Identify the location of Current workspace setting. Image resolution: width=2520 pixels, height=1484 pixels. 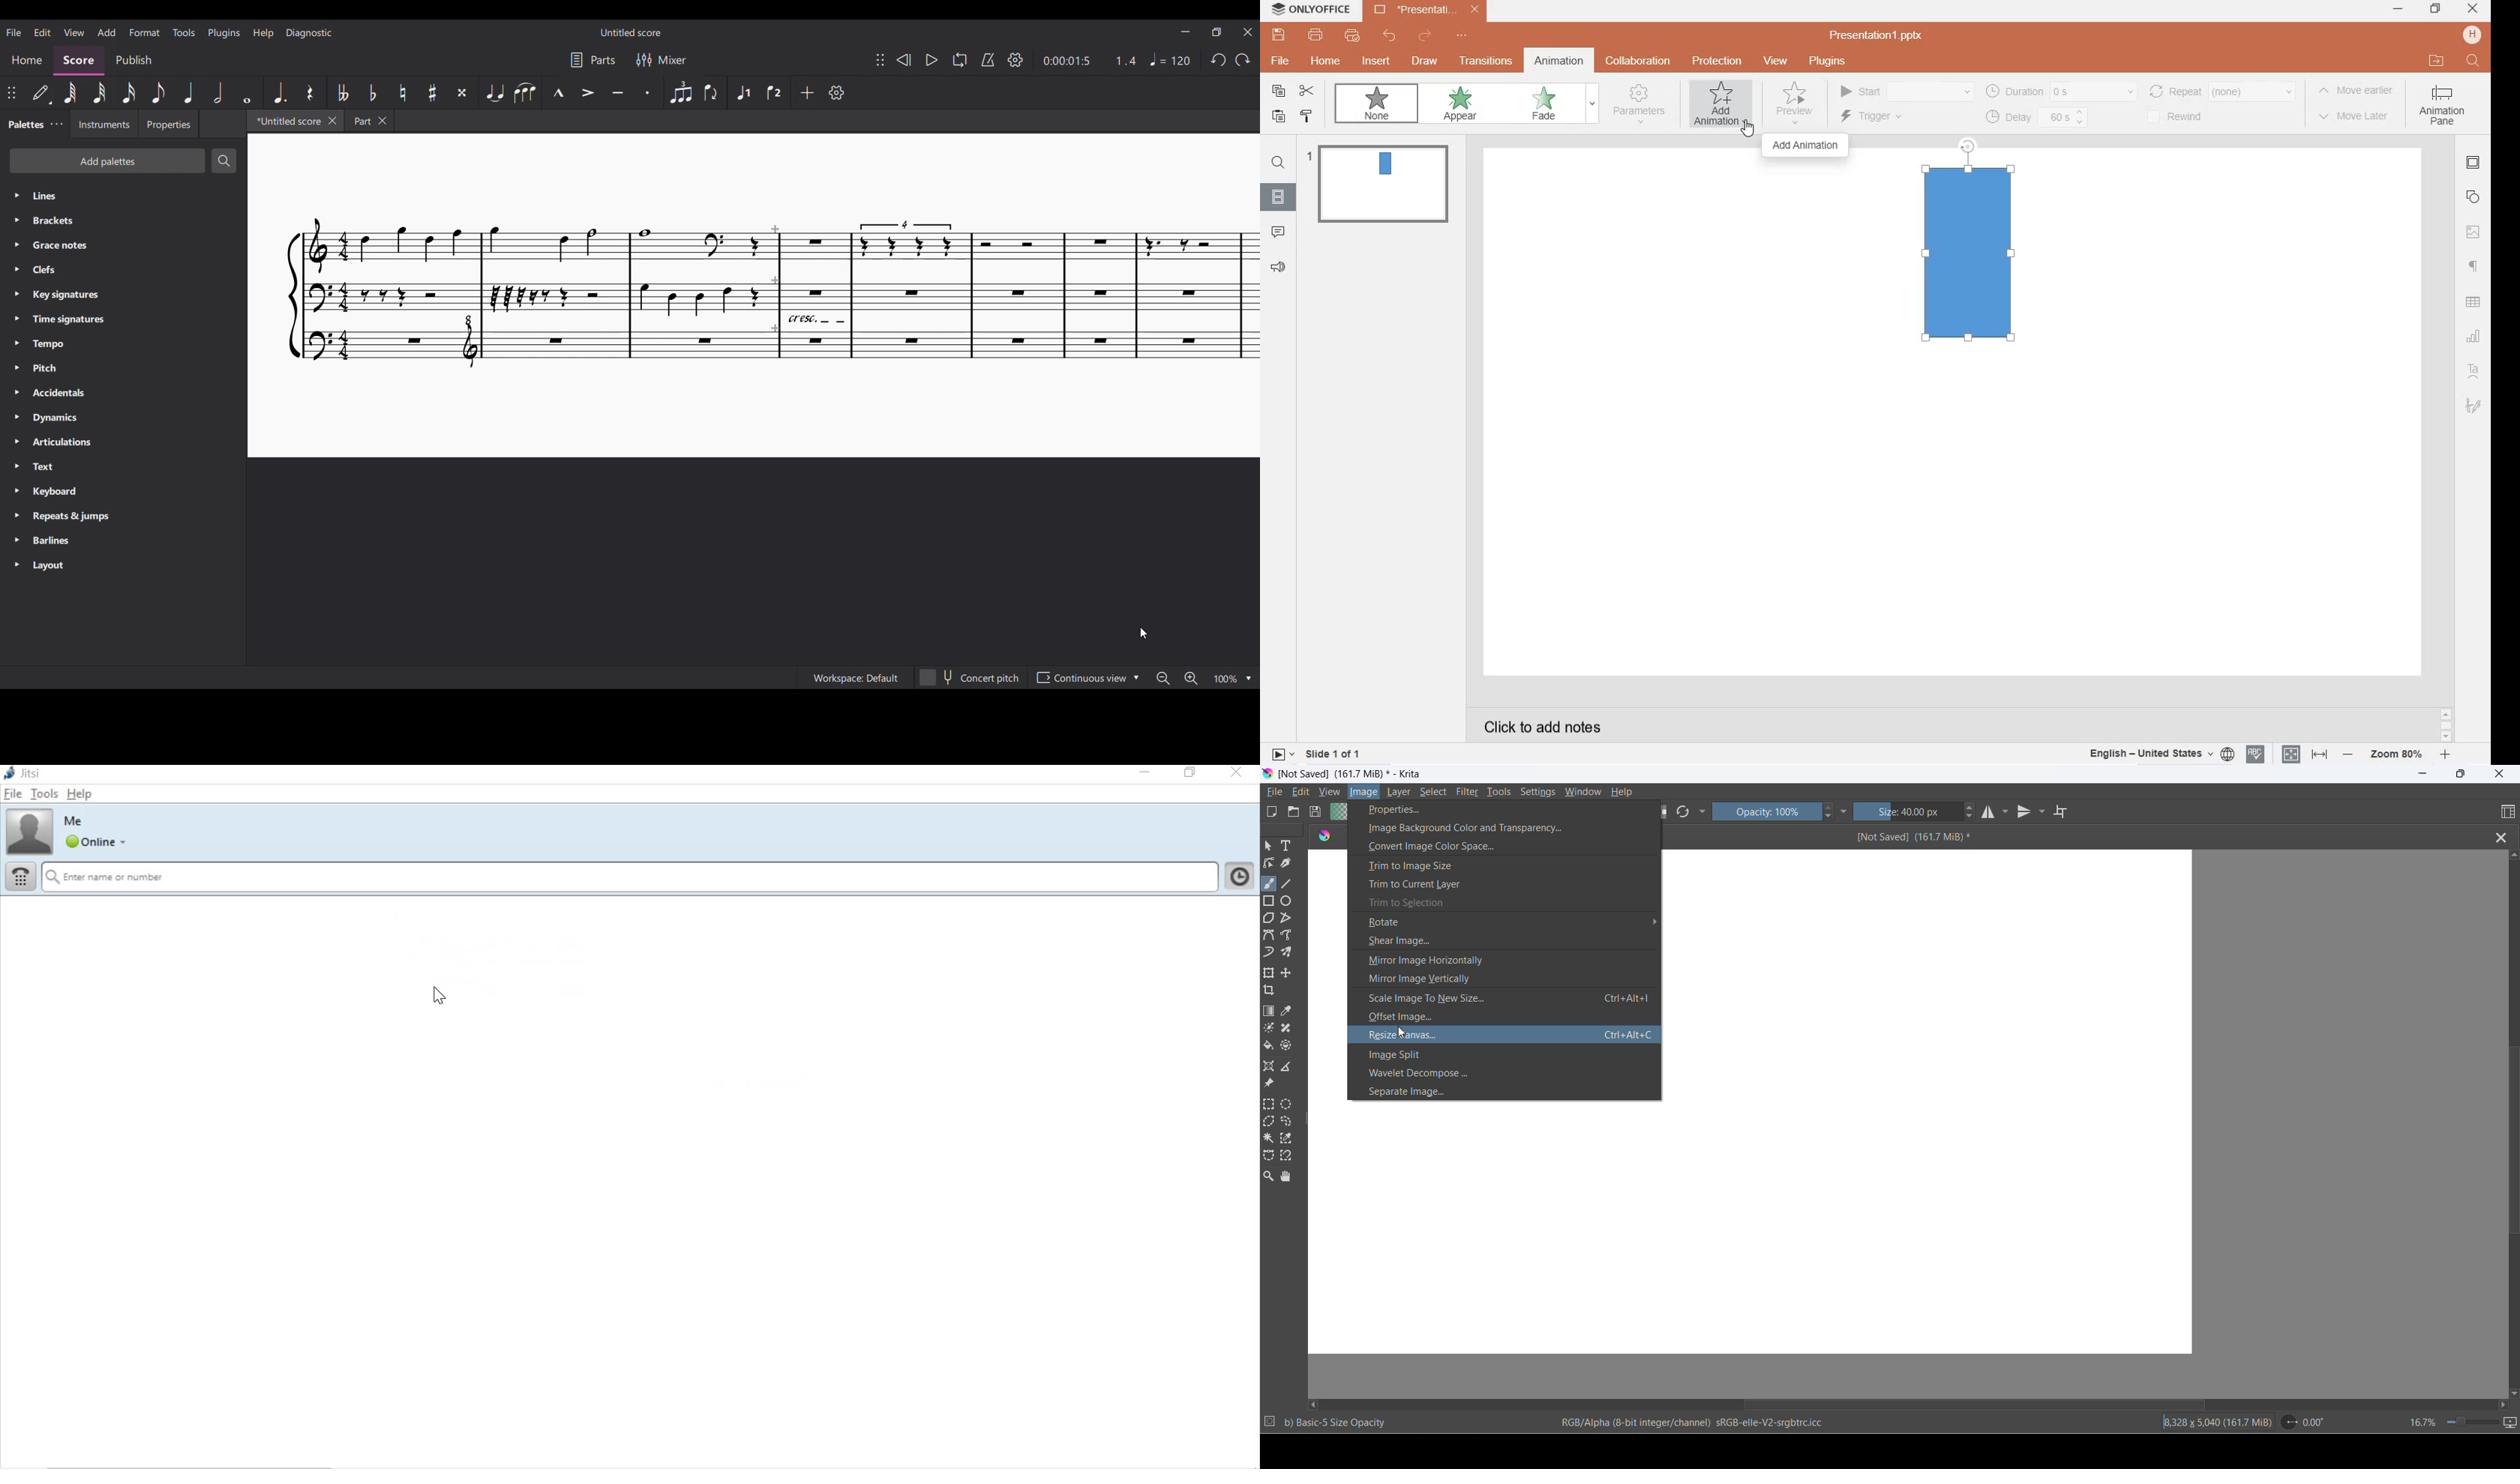
(873, 680).